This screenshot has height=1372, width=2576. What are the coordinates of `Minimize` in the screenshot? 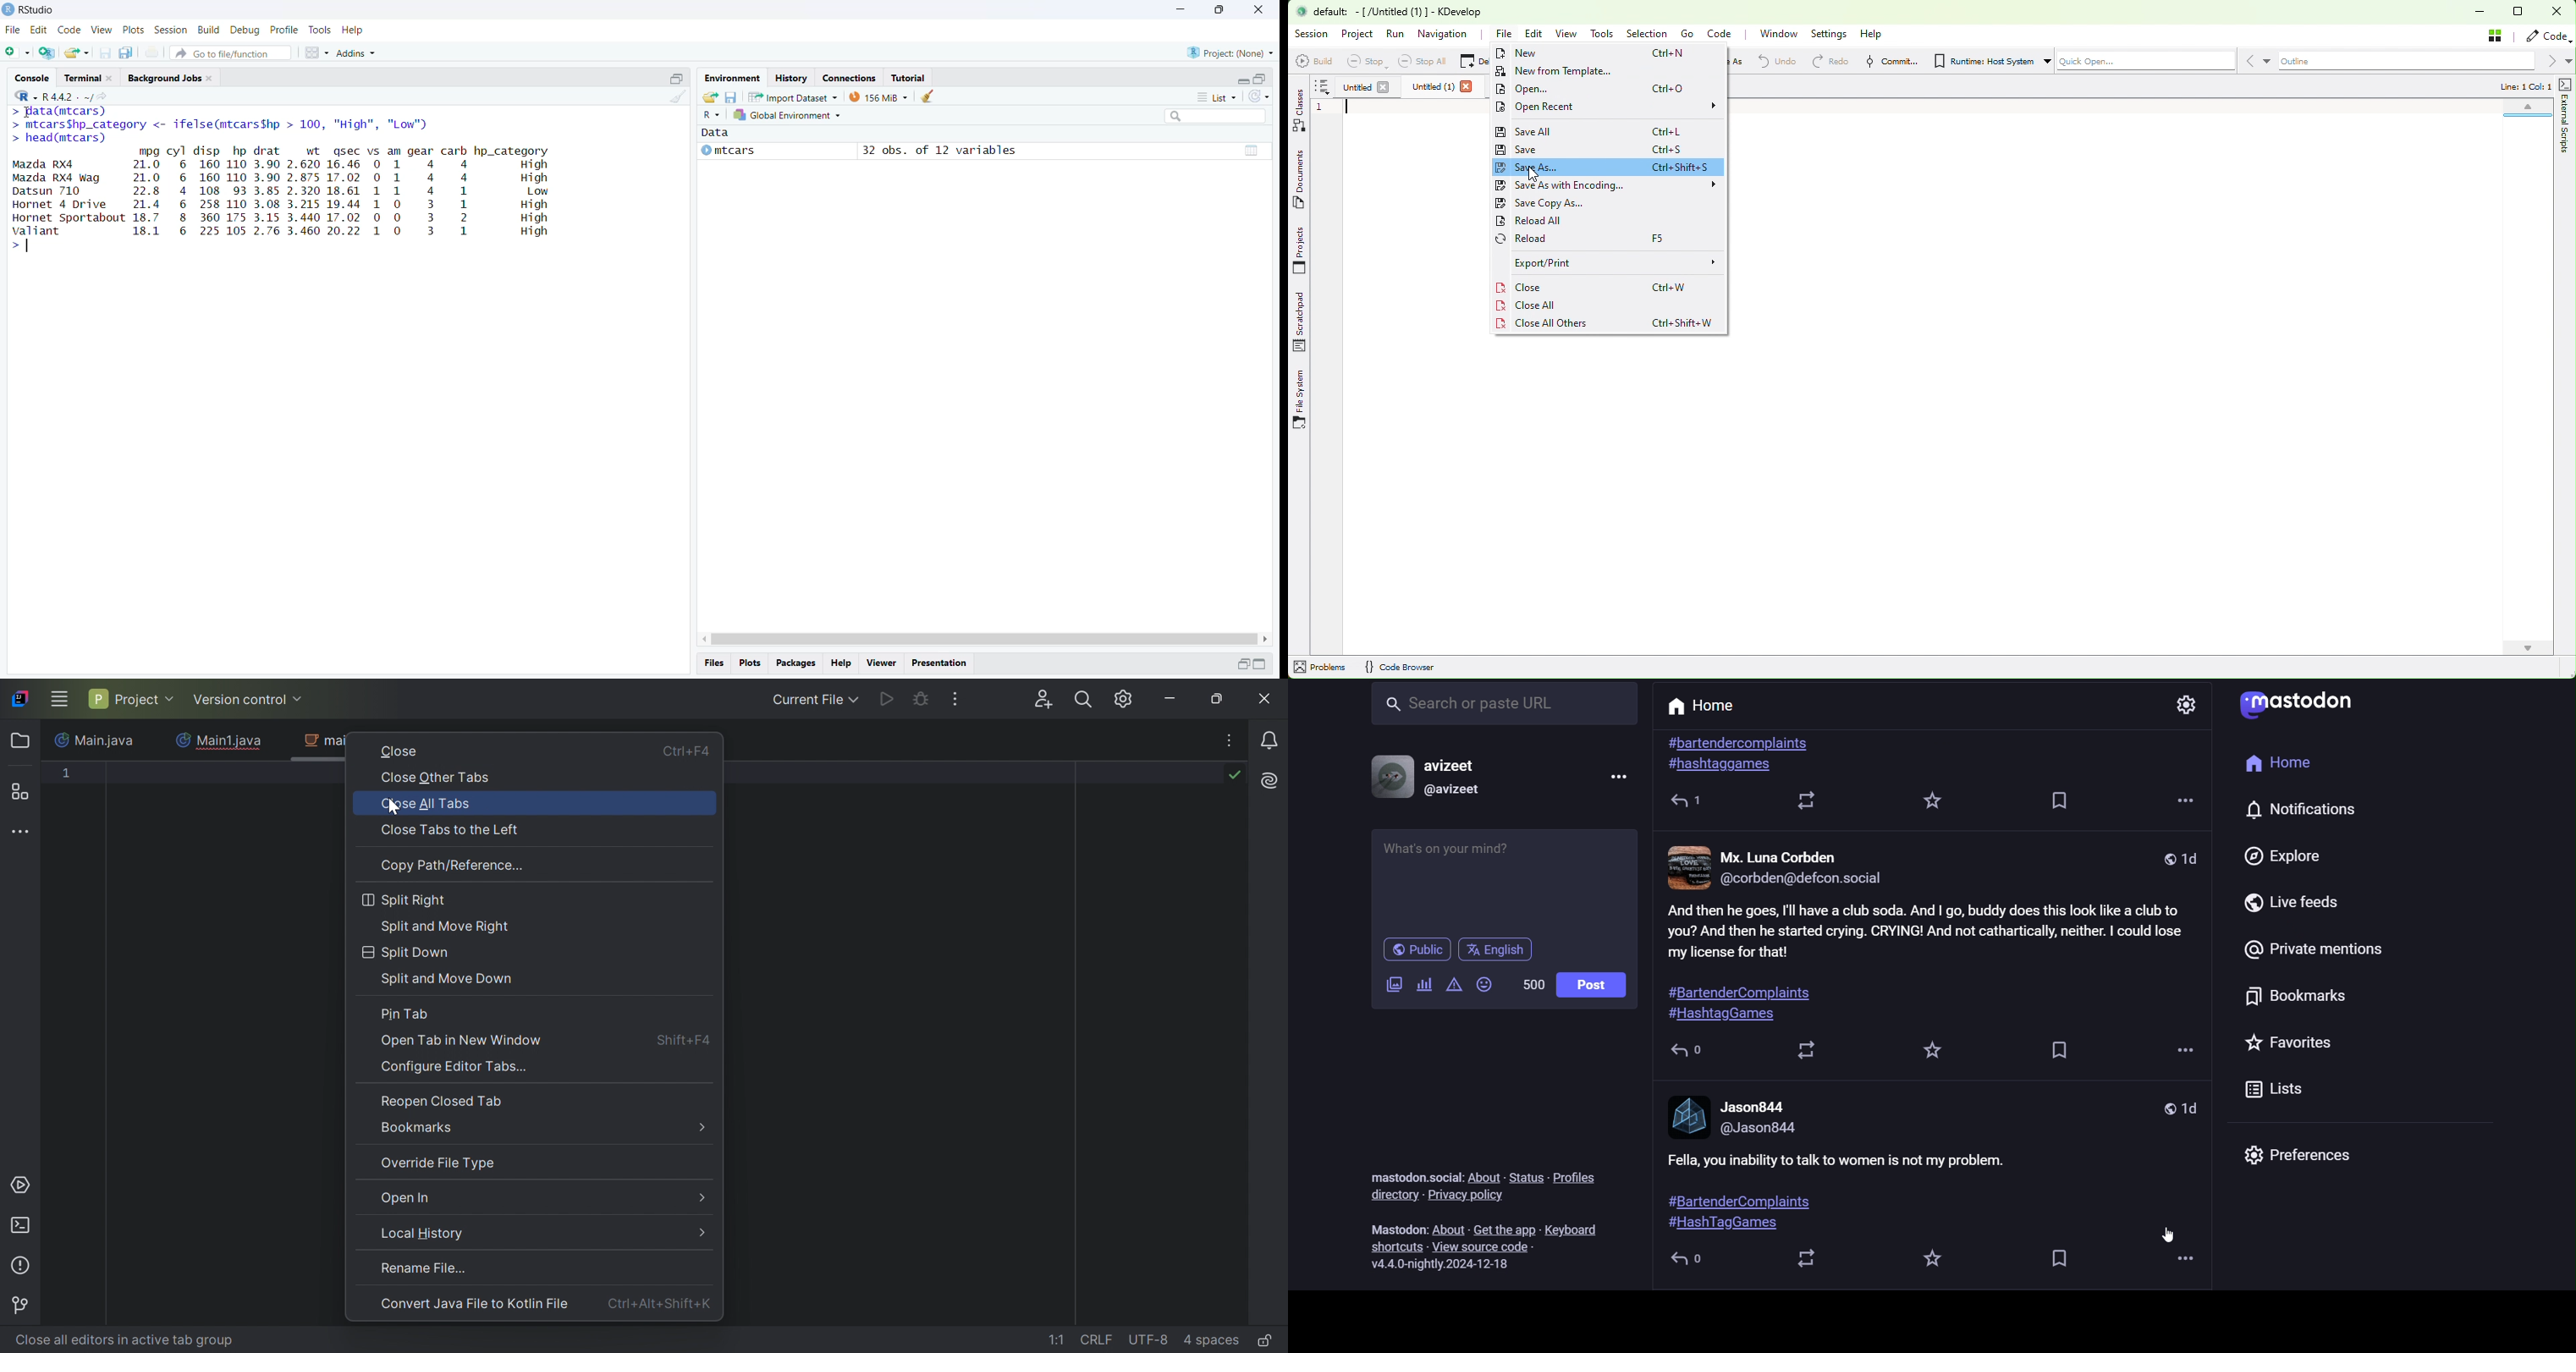 It's located at (1240, 79).